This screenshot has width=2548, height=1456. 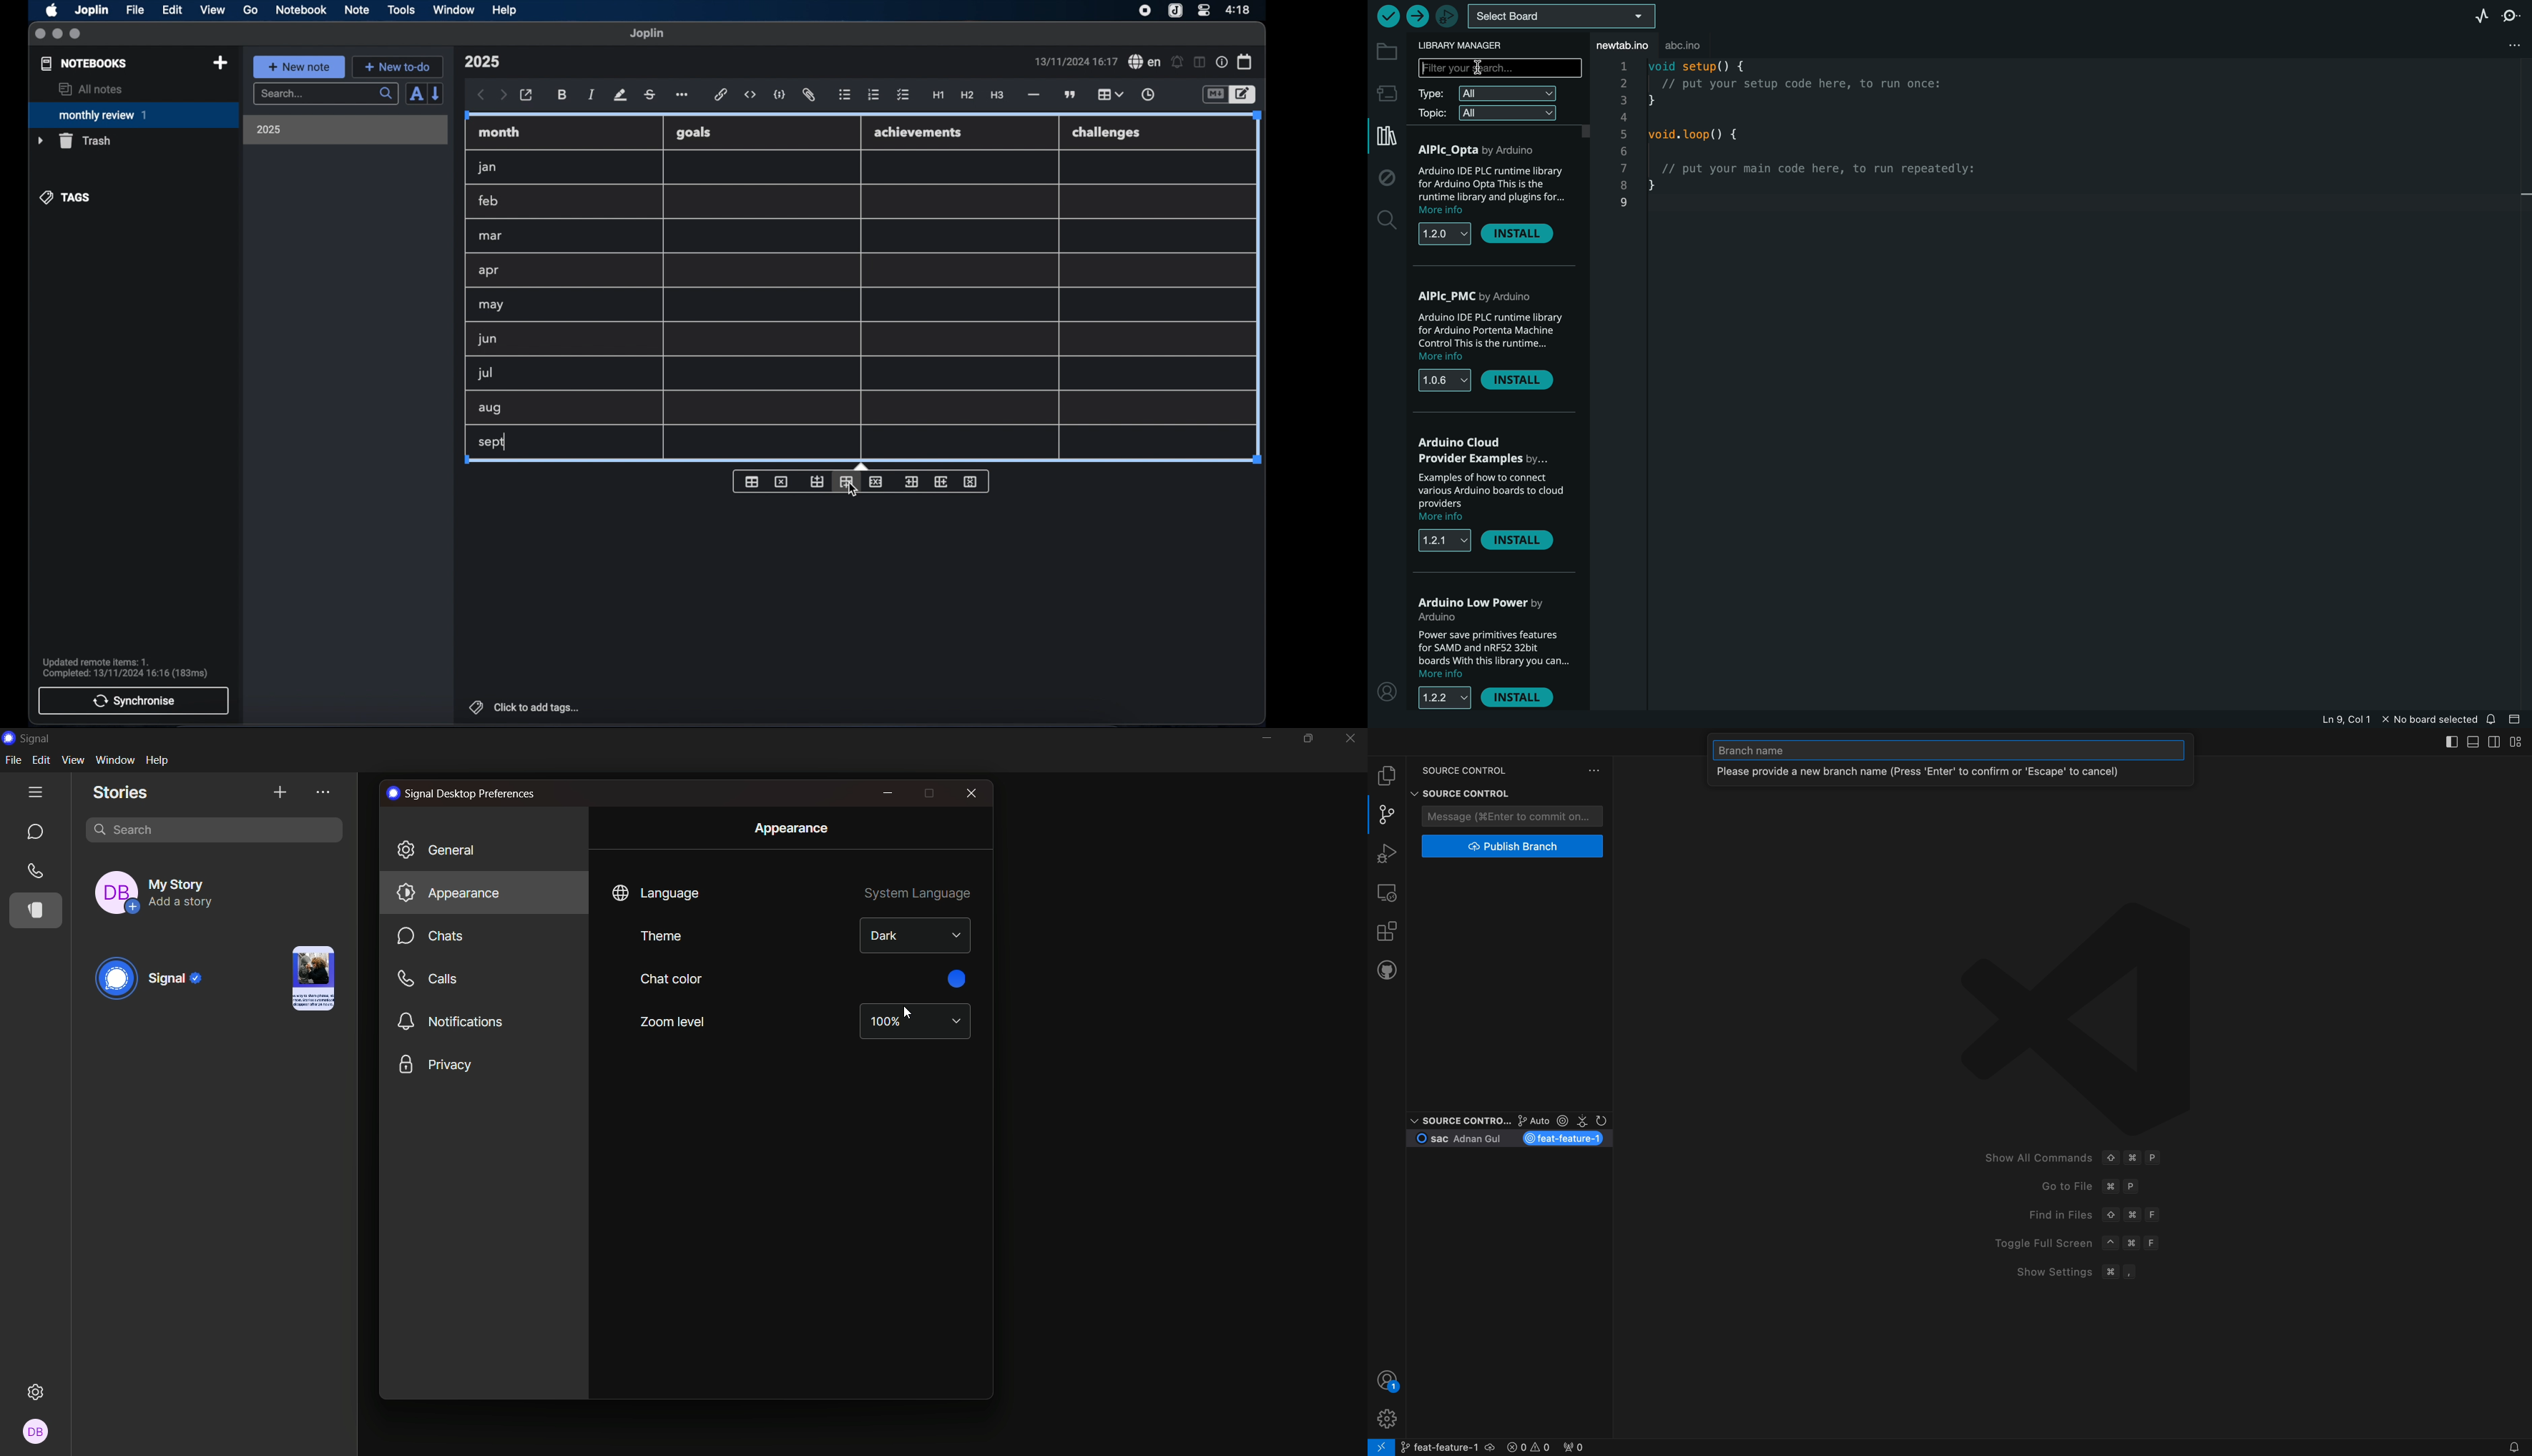 What do you see at coordinates (750, 95) in the screenshot?
I see `inline code` at bounding box center [750, 95].